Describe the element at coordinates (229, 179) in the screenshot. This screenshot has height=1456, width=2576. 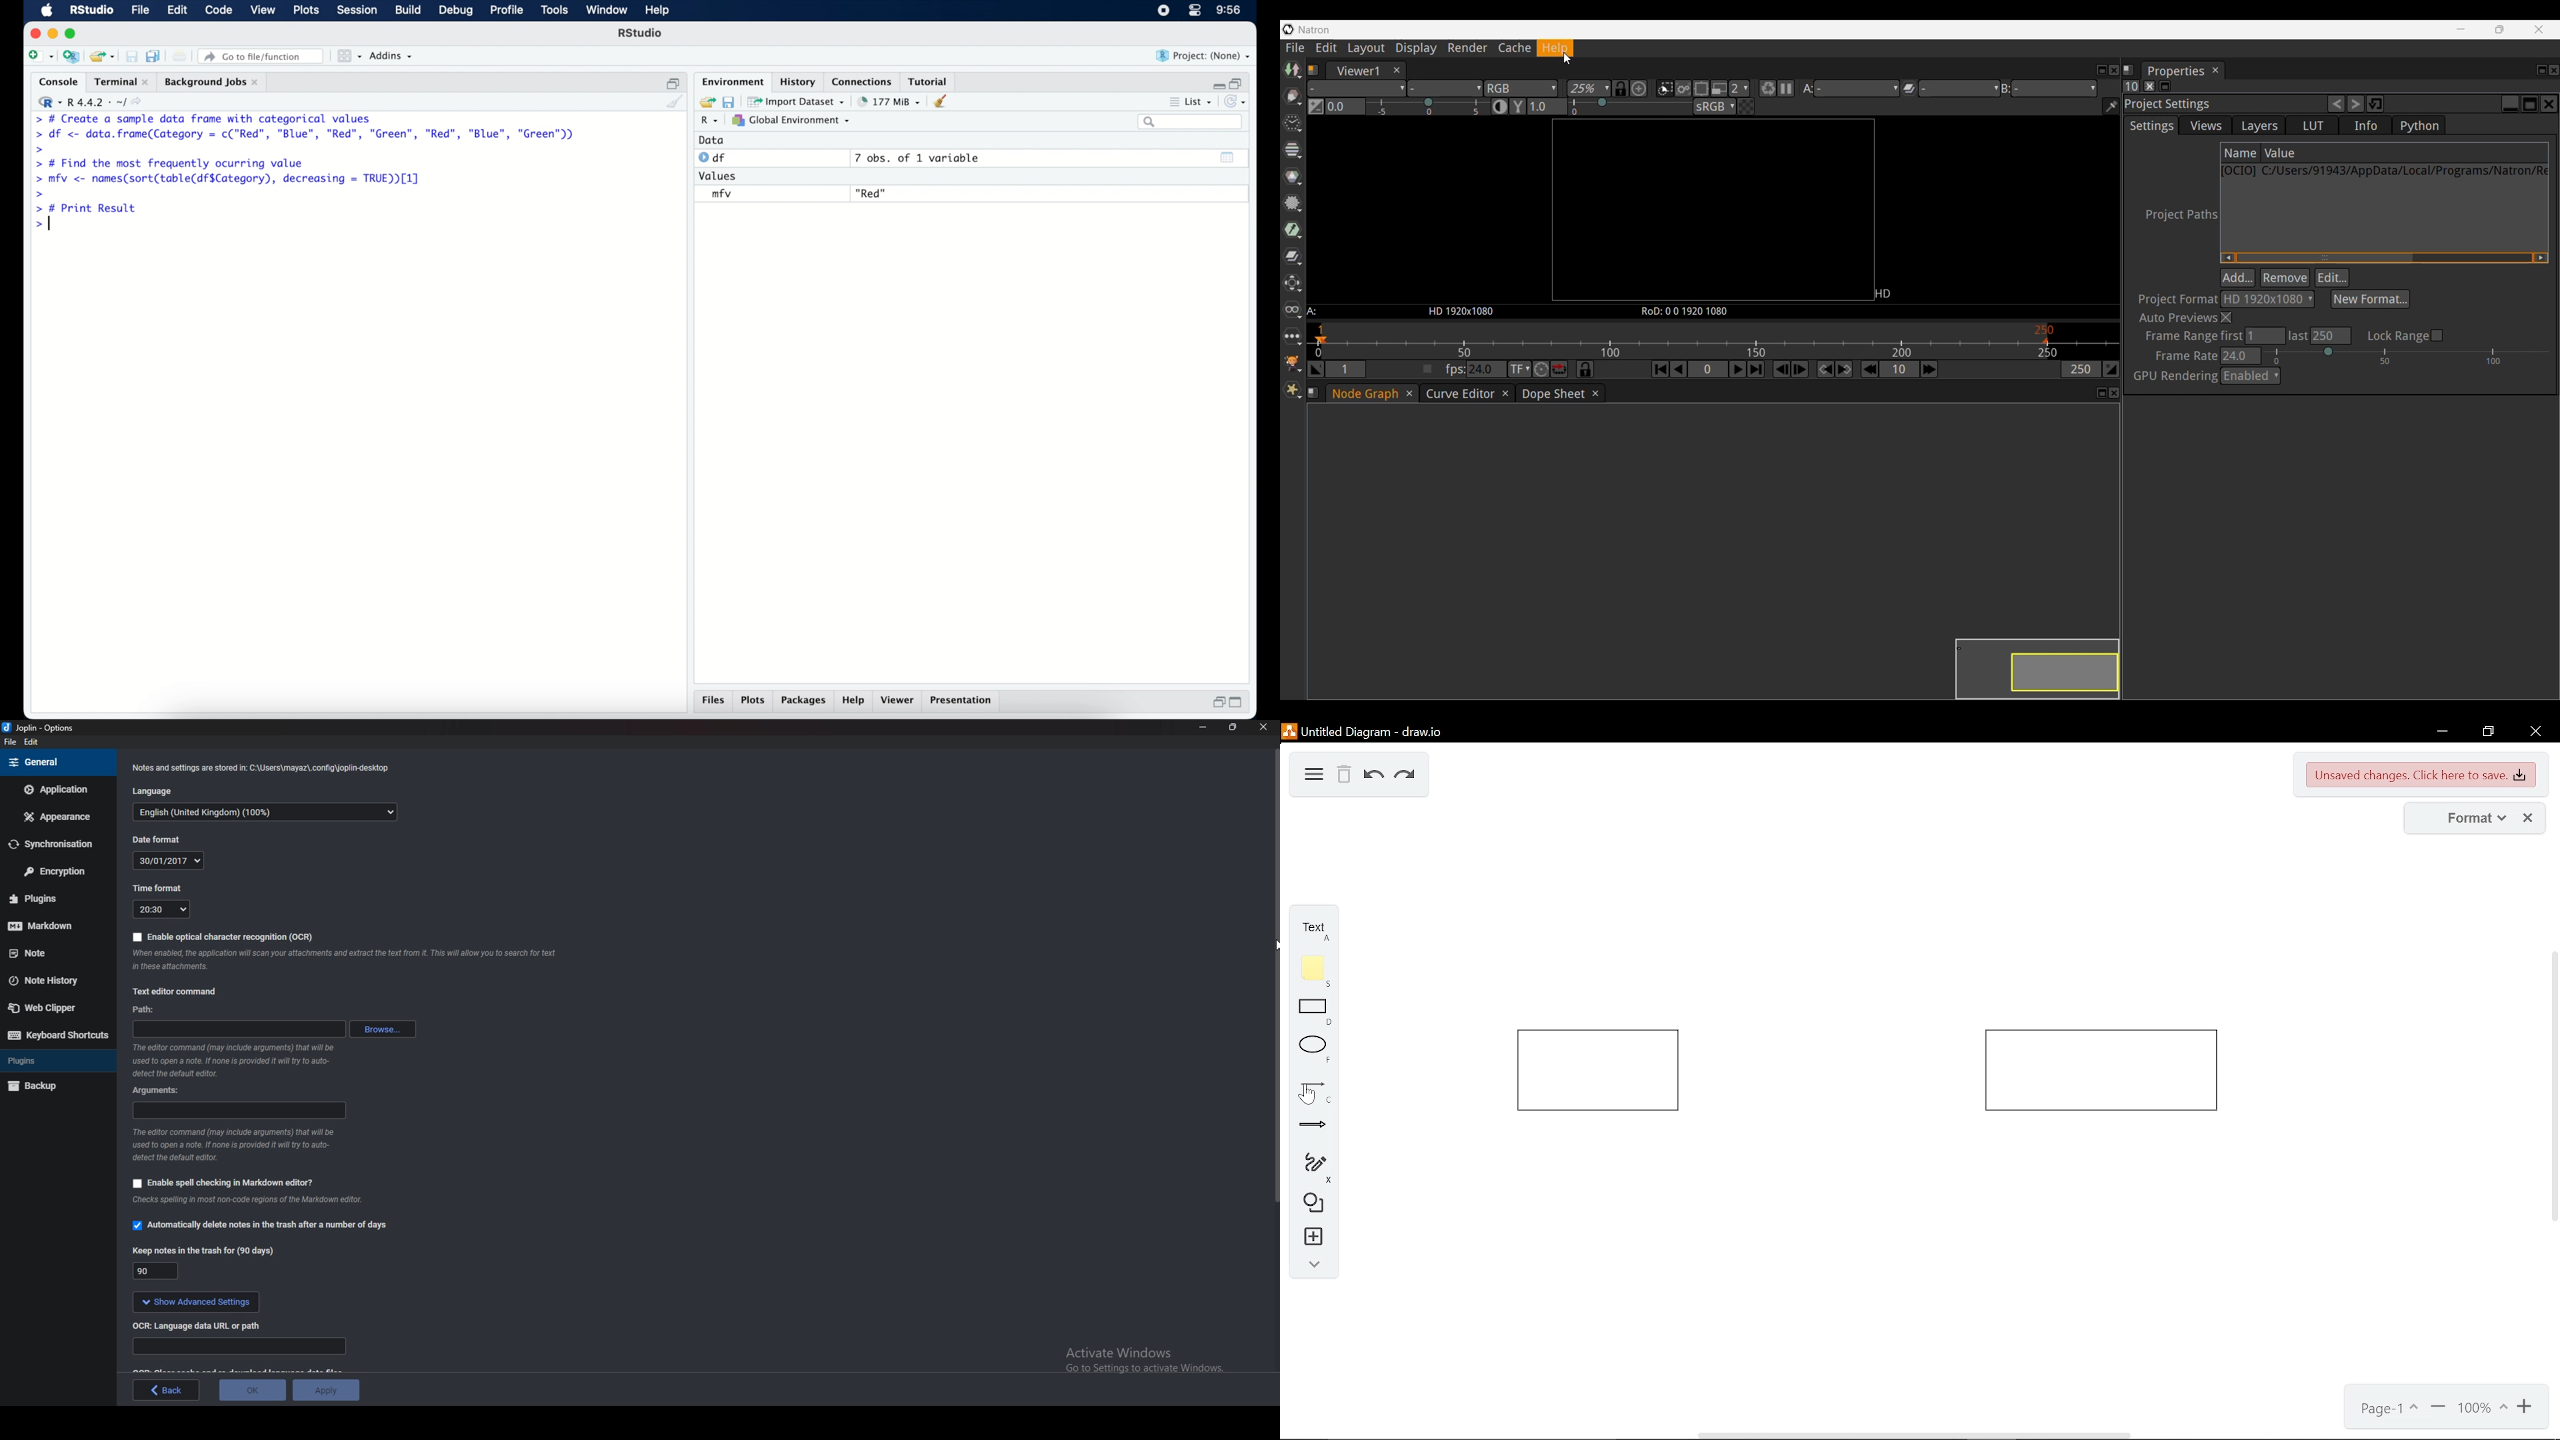
I see `> mfv <- names(sort(table(df$Category), decreasing = TRUE [1]` at that location.